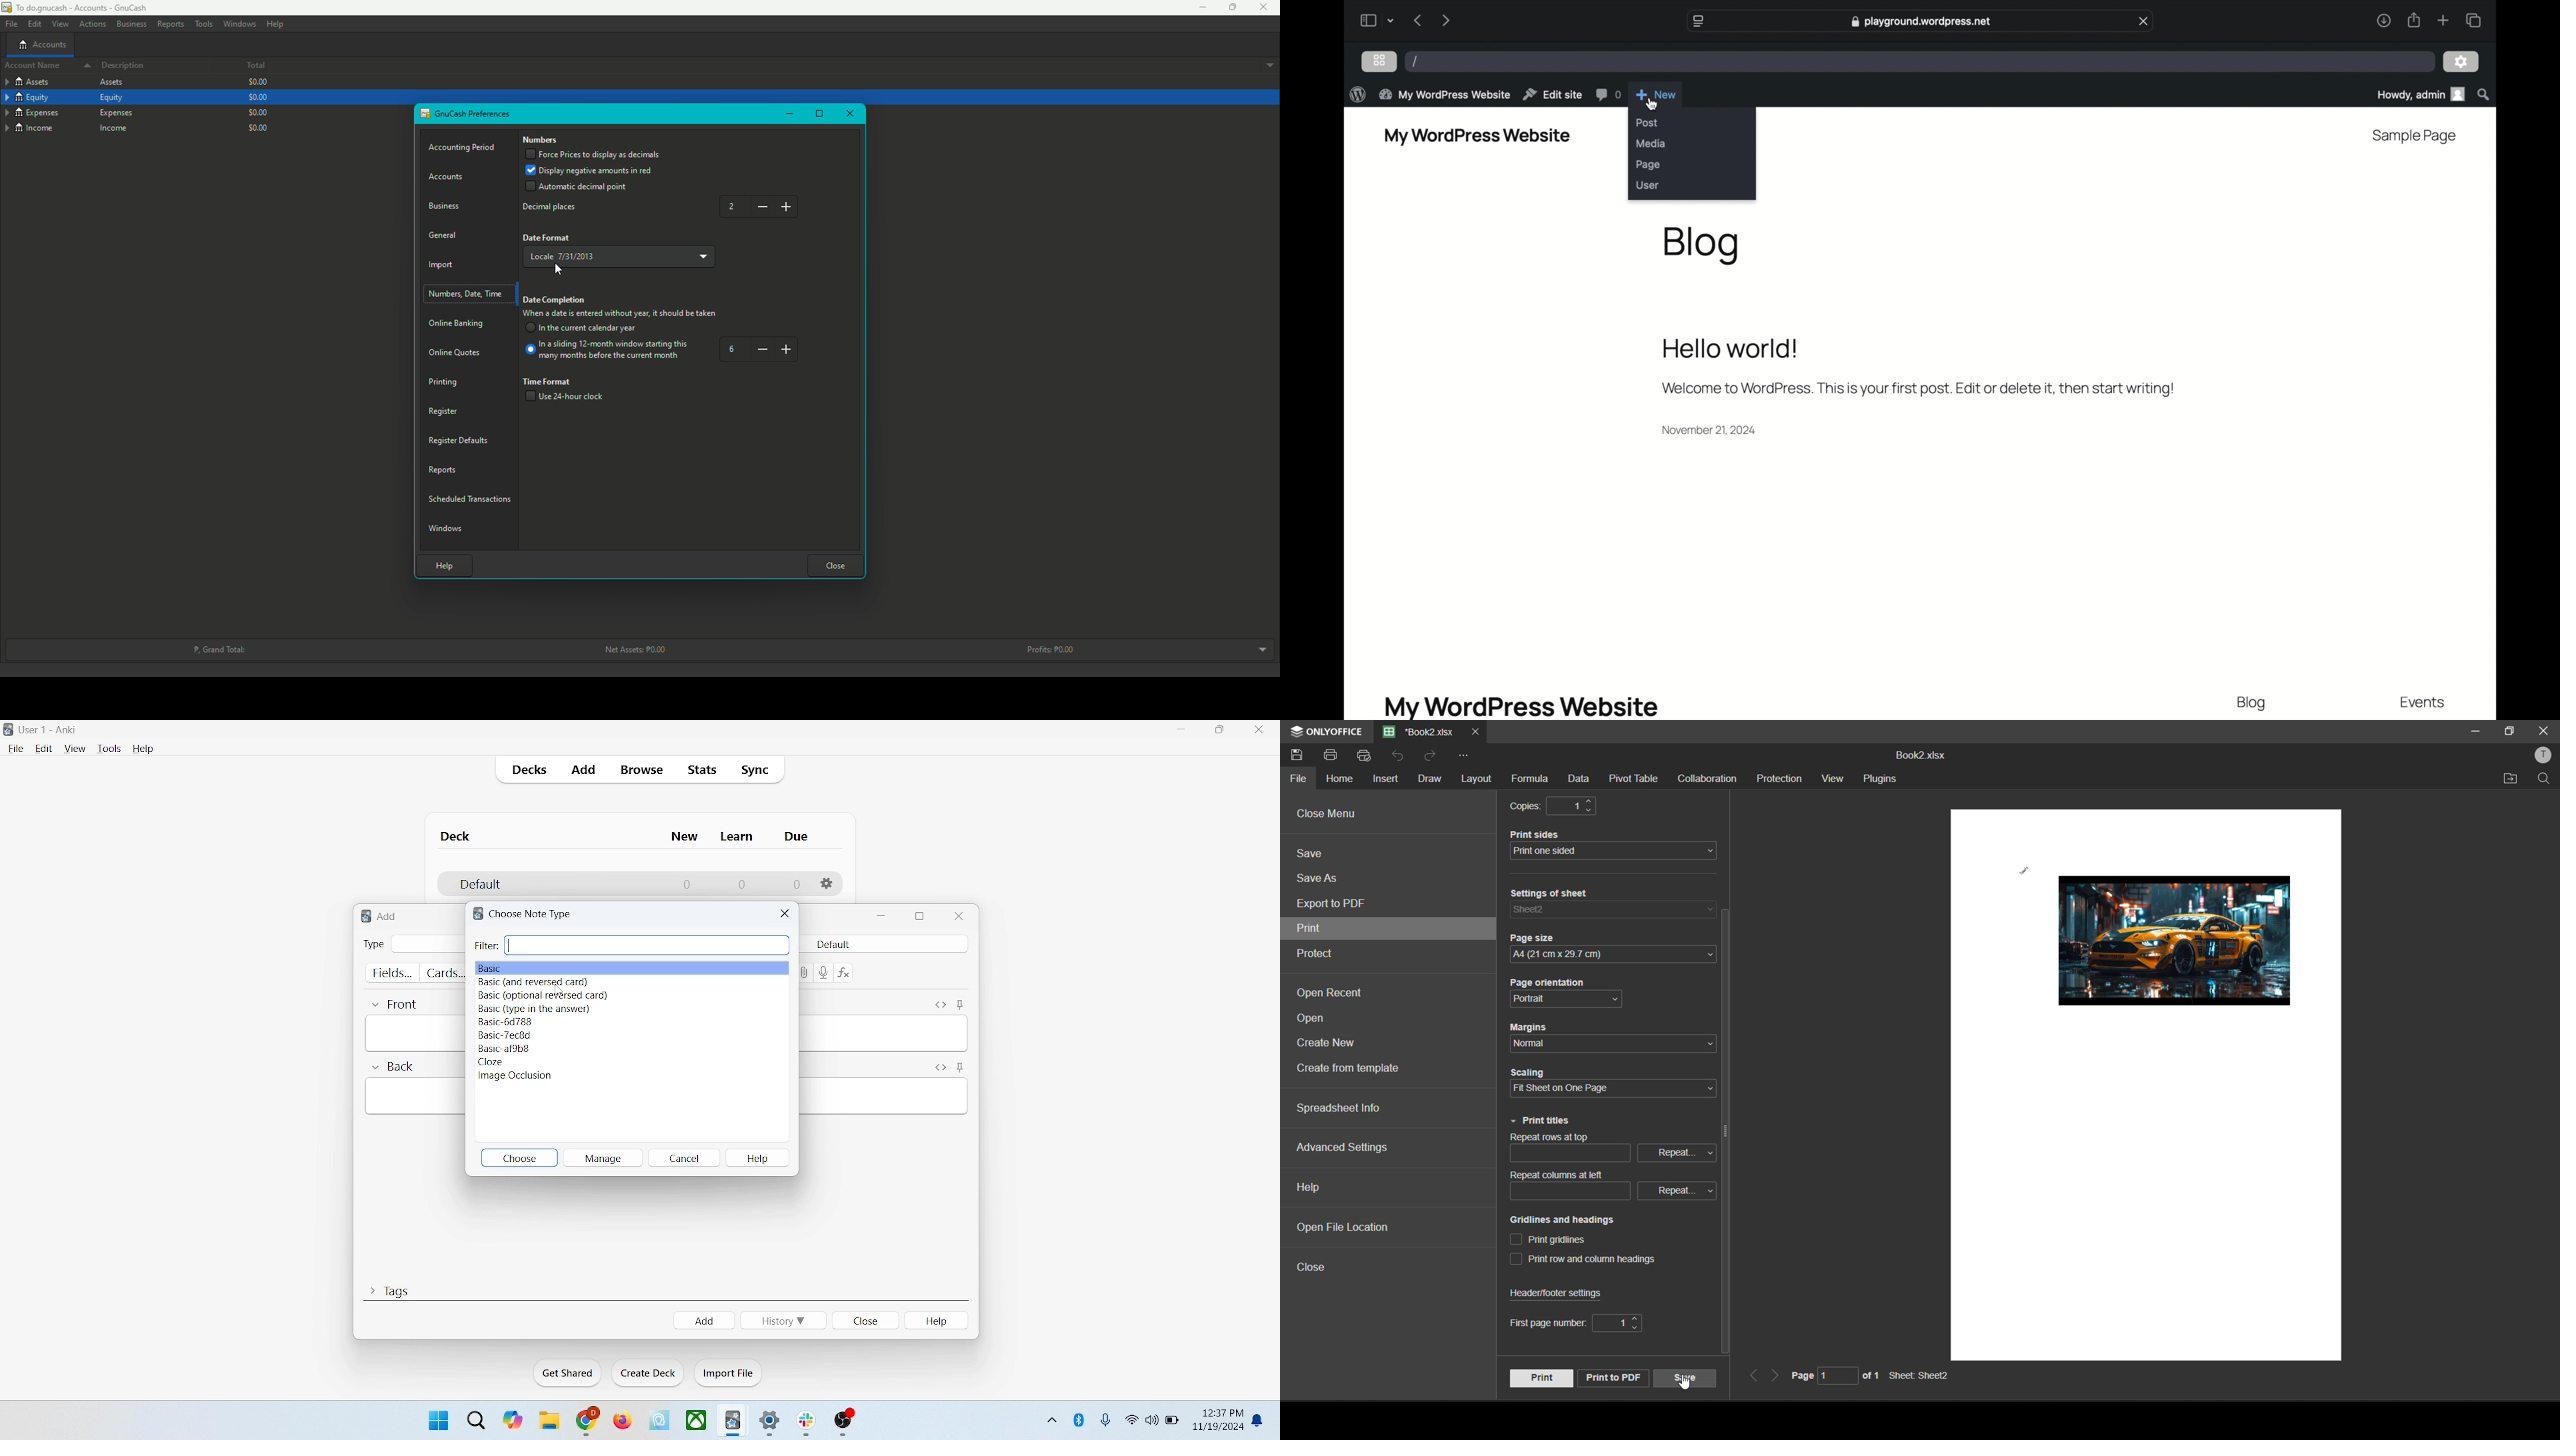  What do you see at coordinates (42, 44) in the screenshot?
I see `Accounts` at bounding box center [42, 44].